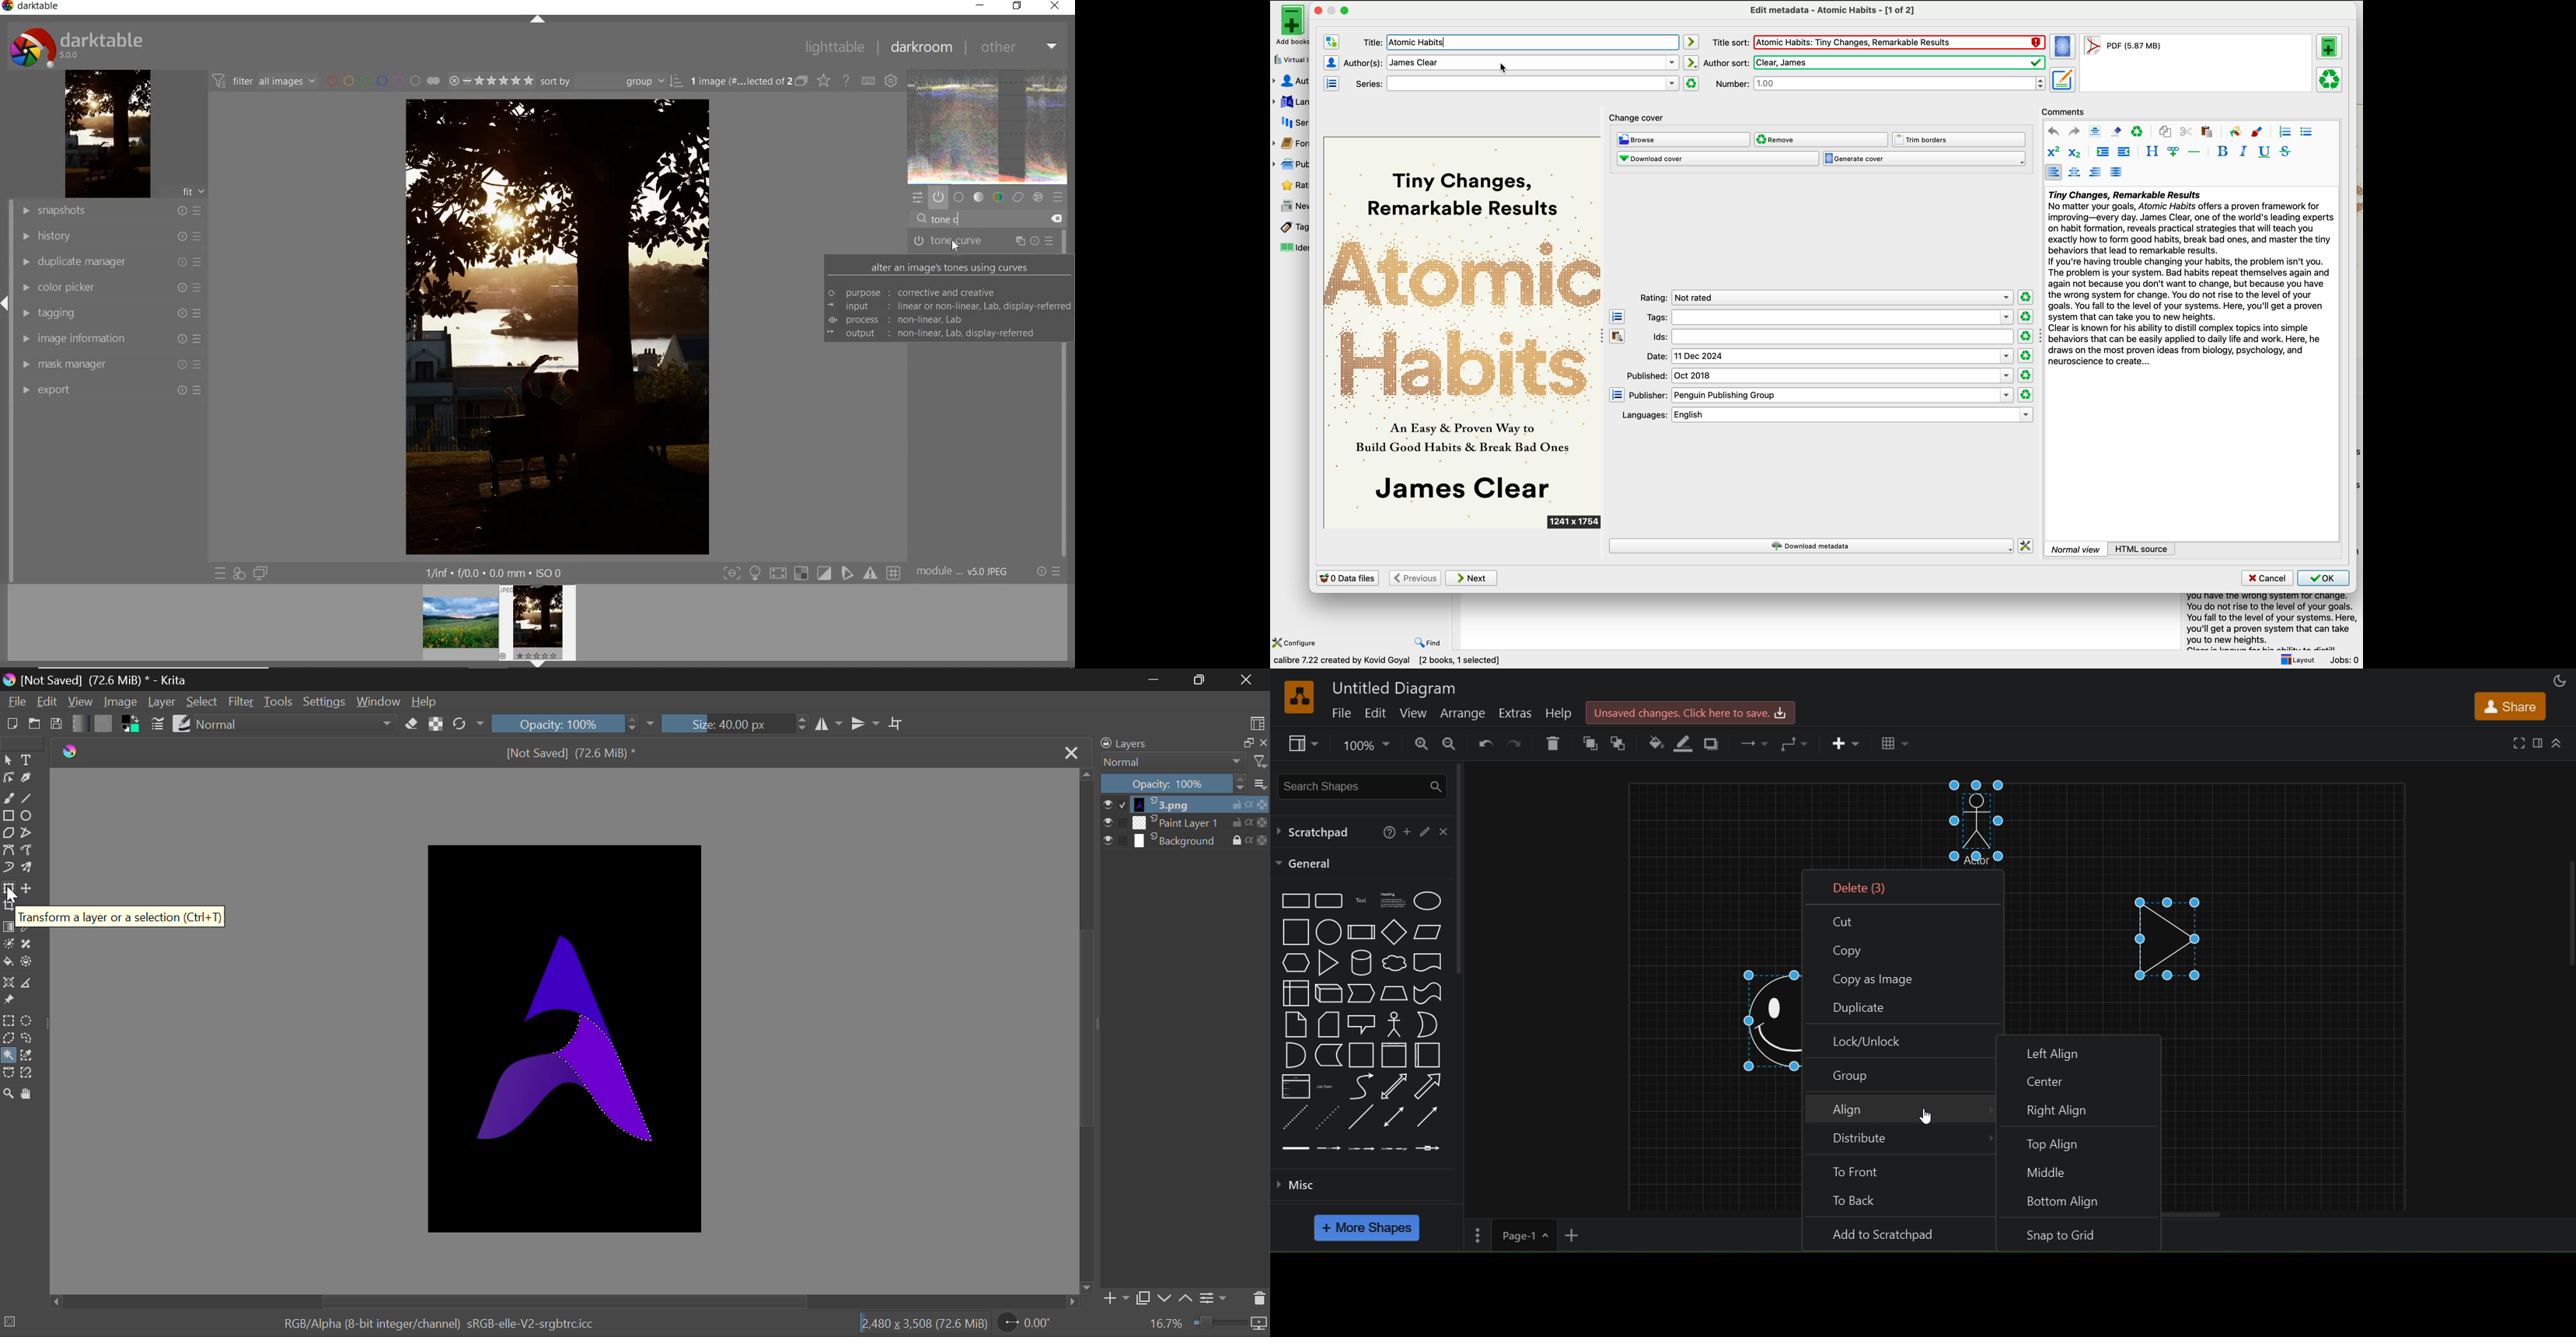  What do you see at coordinates (9, 945) in the screenshot?
I see `Colorize Mask Tool` at bounding box center [9, 945].